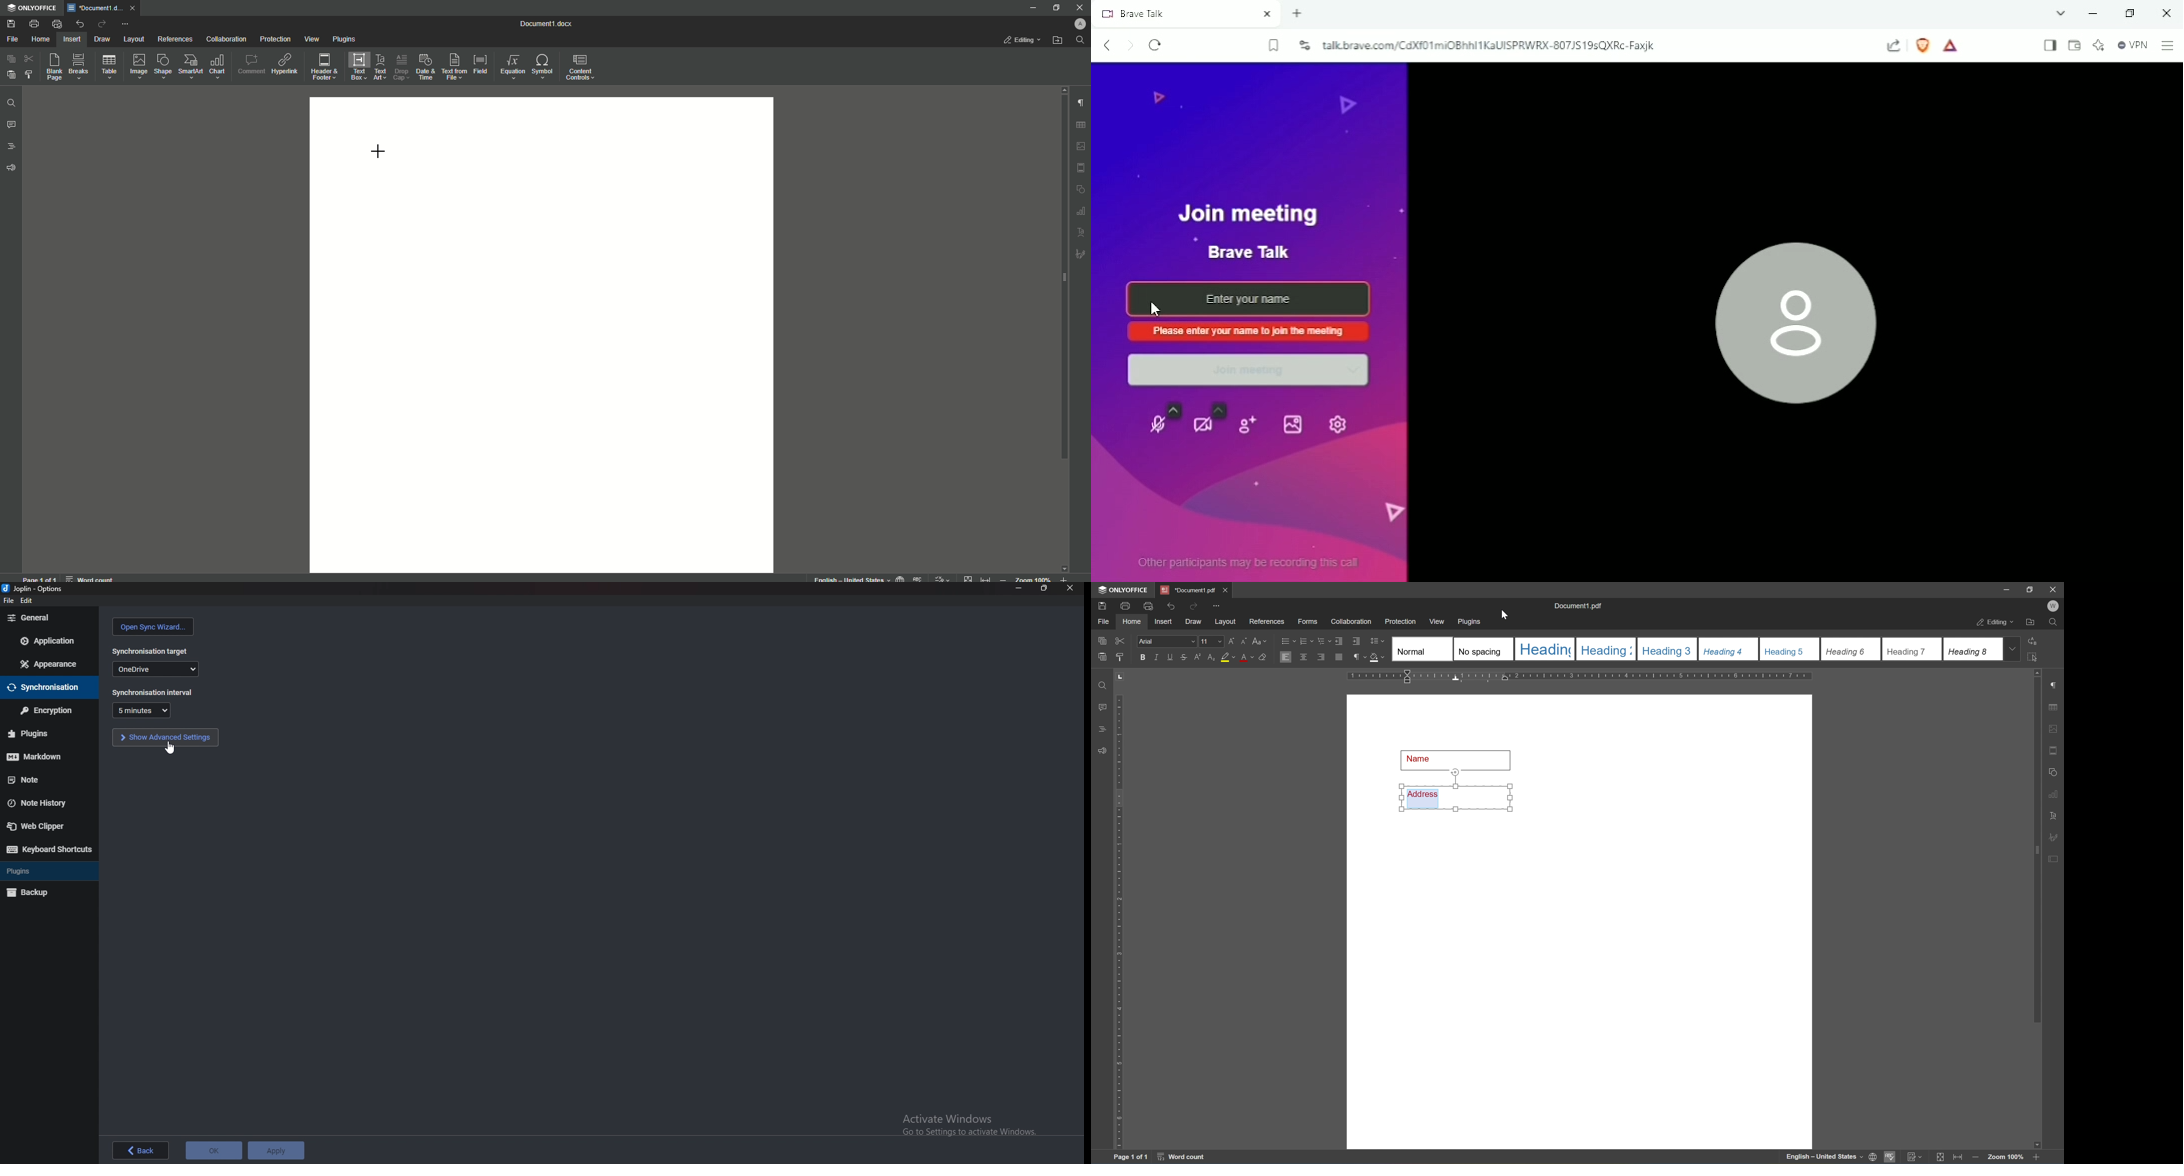 This screenshot has width=2184, height=1176. Describe the element at coordinates (900, 577) in the screenshot. I see `set document language` at that location.